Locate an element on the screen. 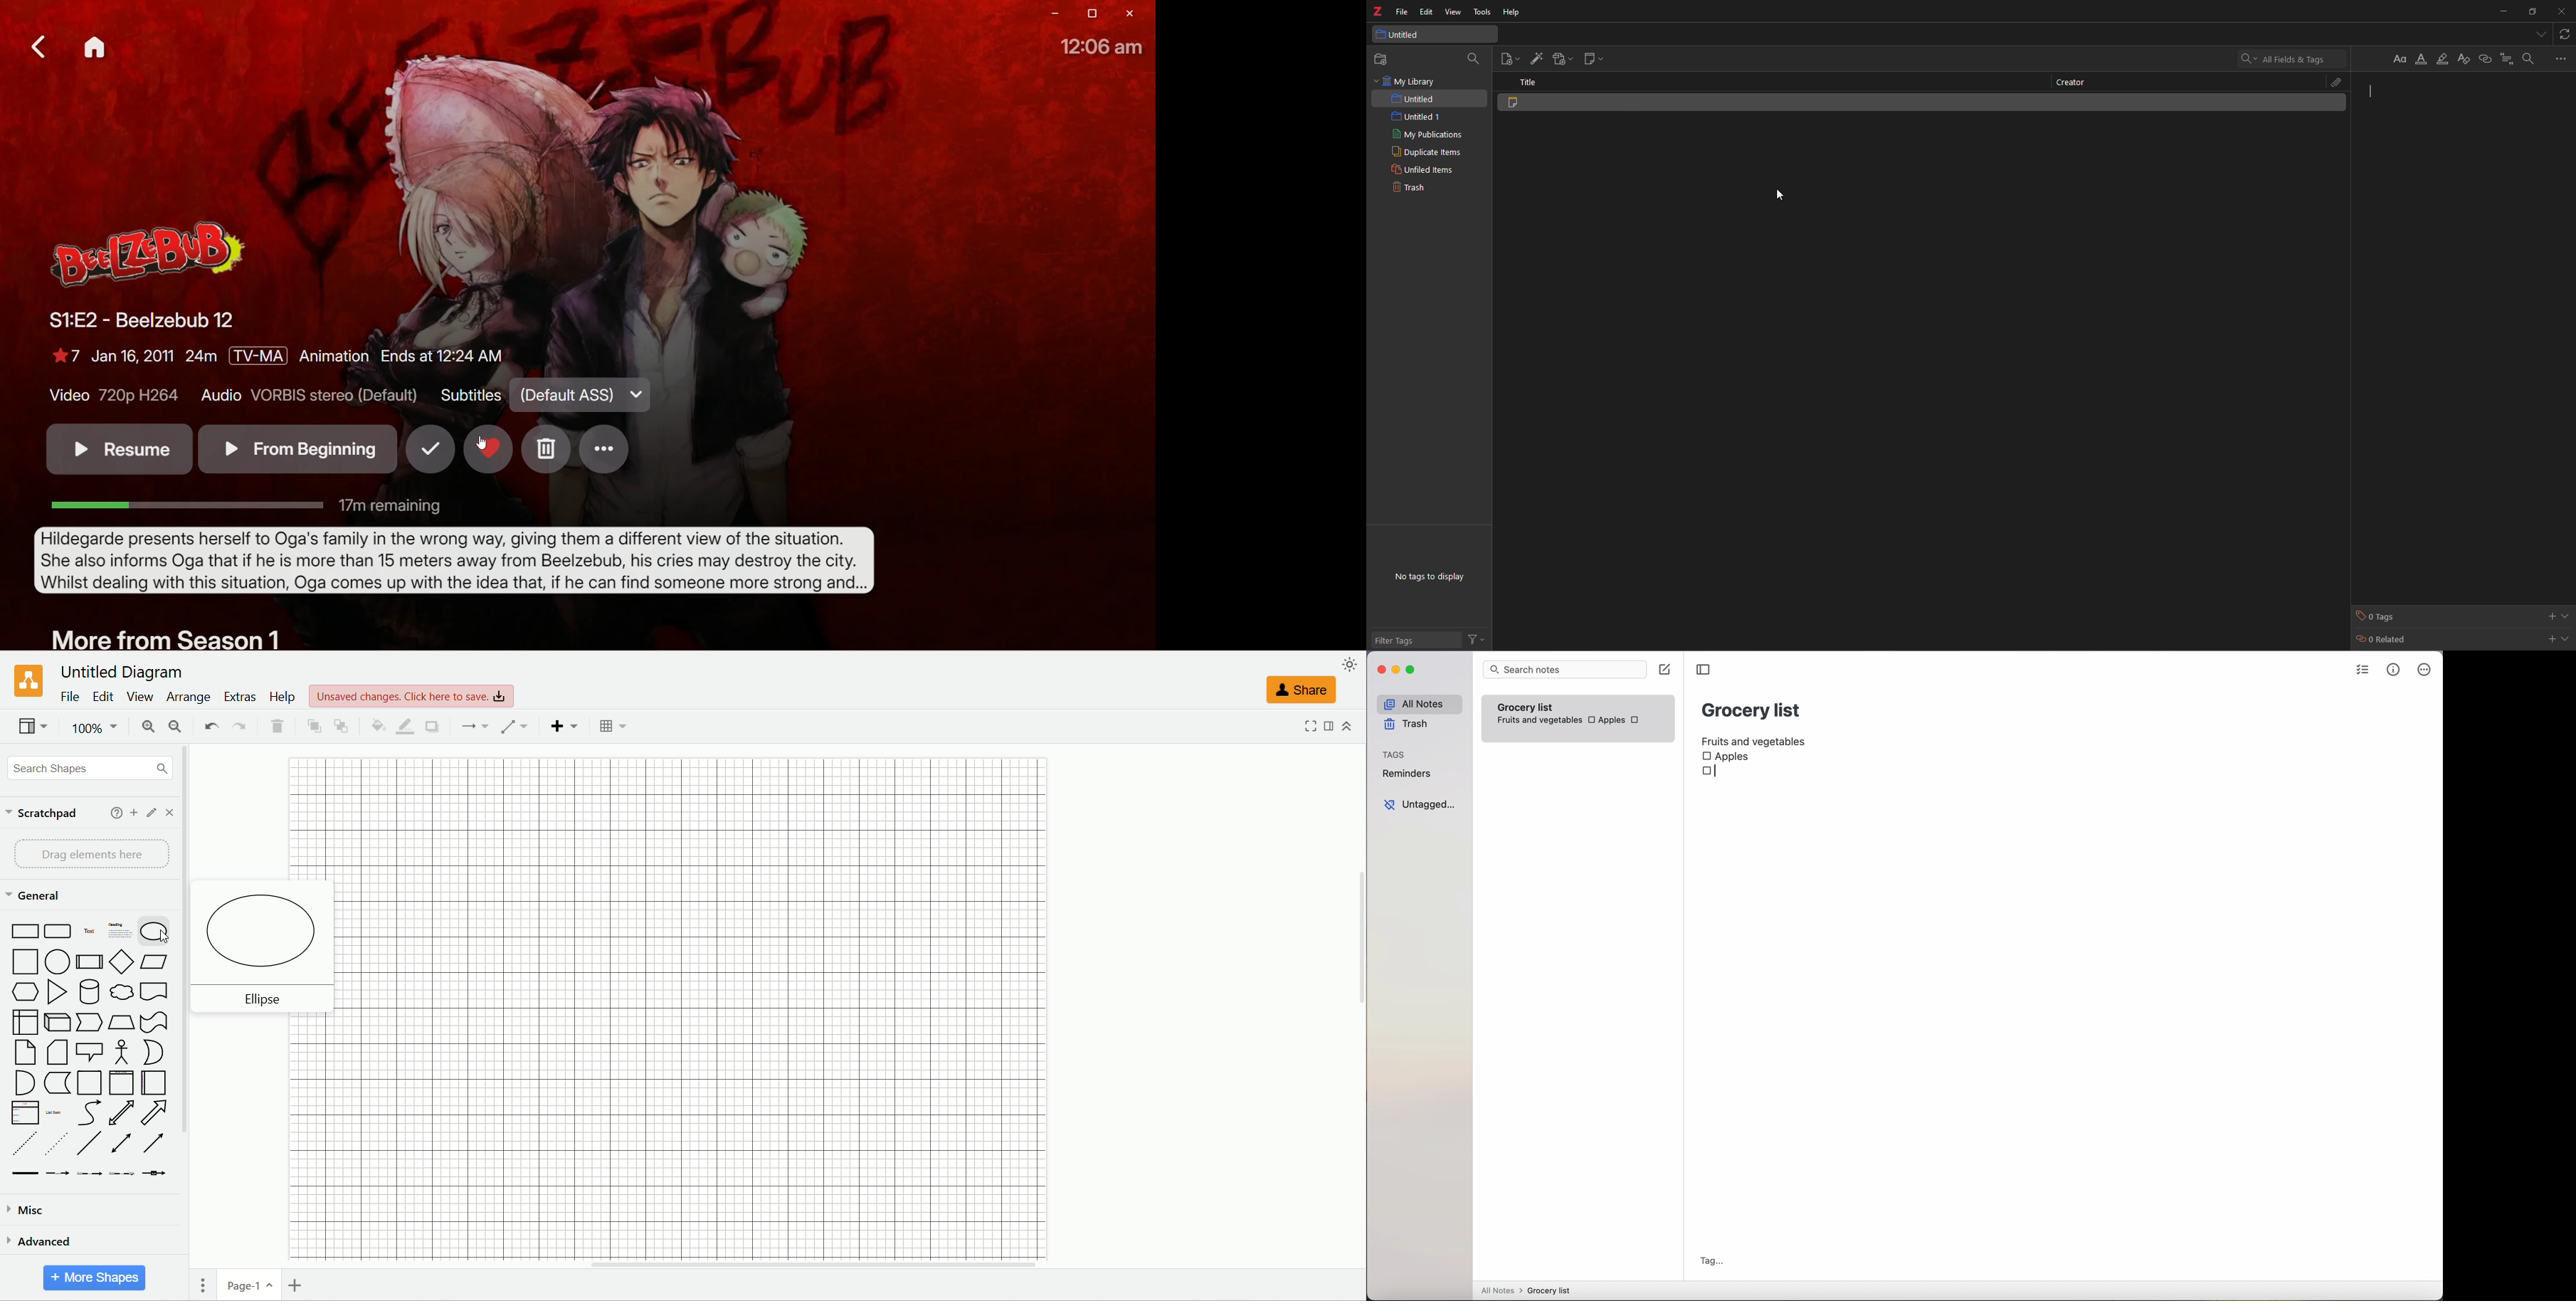  cloud is located at coordinates (123, 992).